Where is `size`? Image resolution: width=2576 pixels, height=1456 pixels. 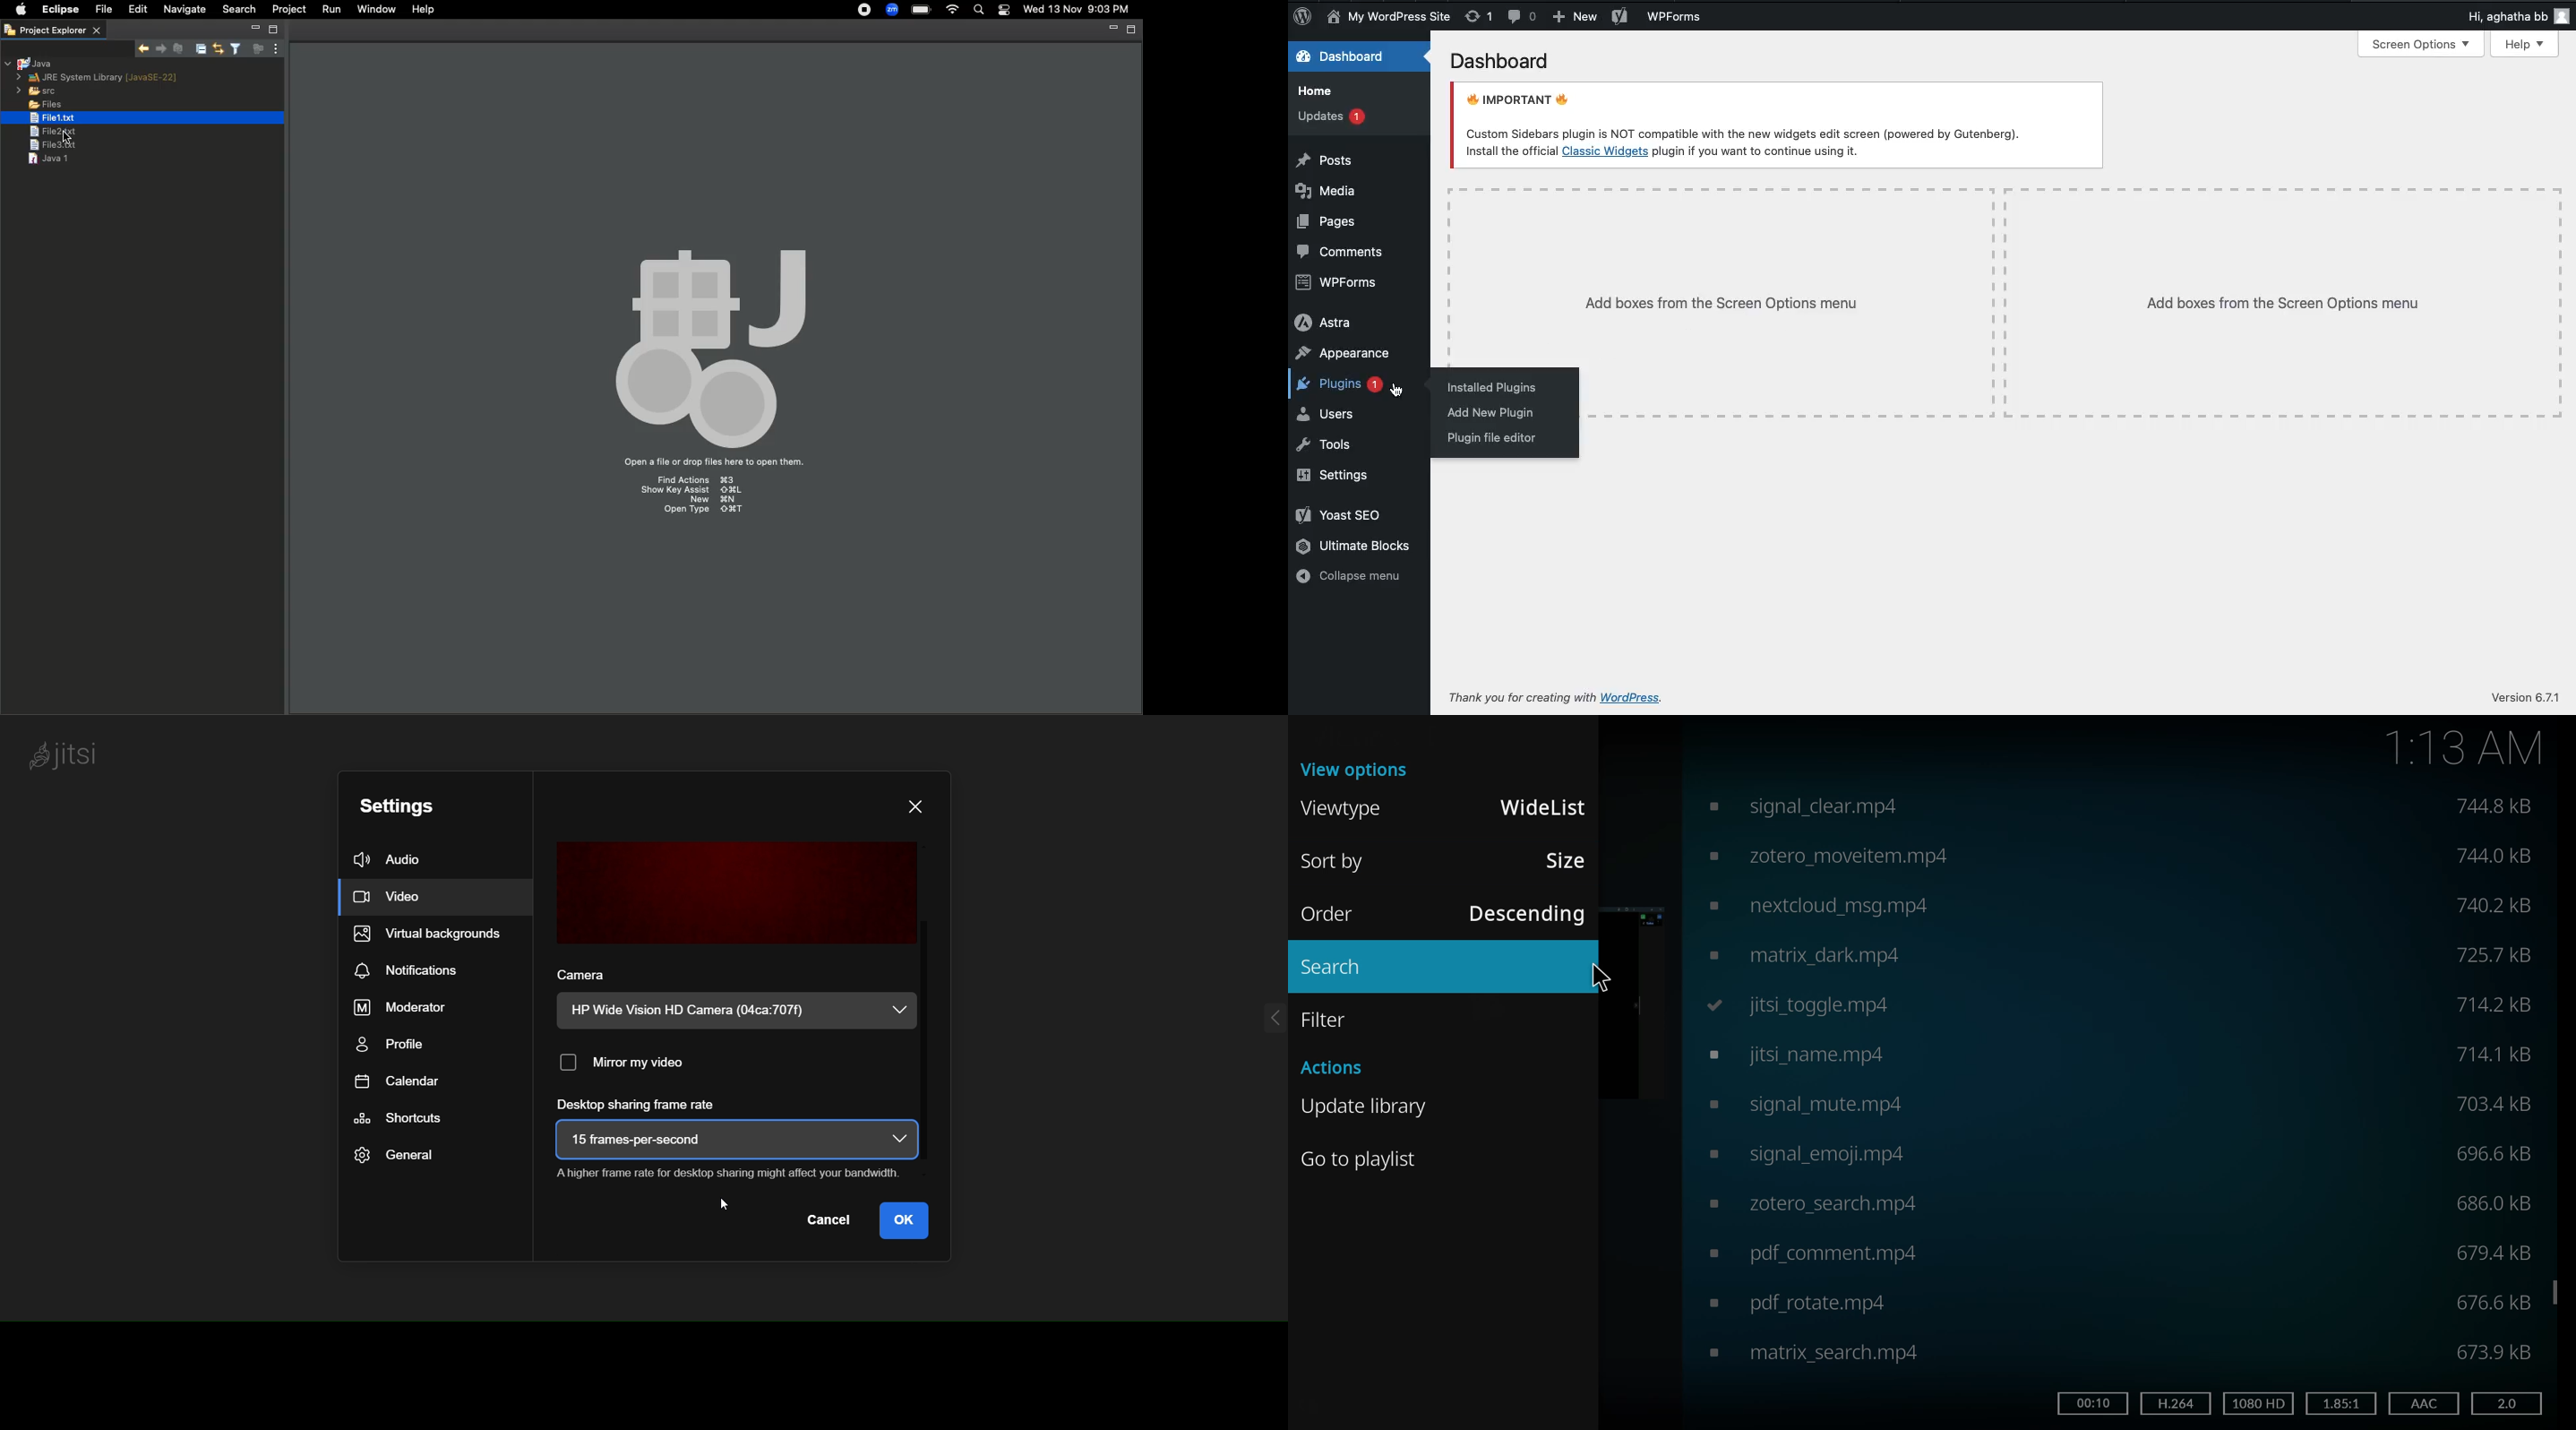 size is located at coordinates (2492, 1057).